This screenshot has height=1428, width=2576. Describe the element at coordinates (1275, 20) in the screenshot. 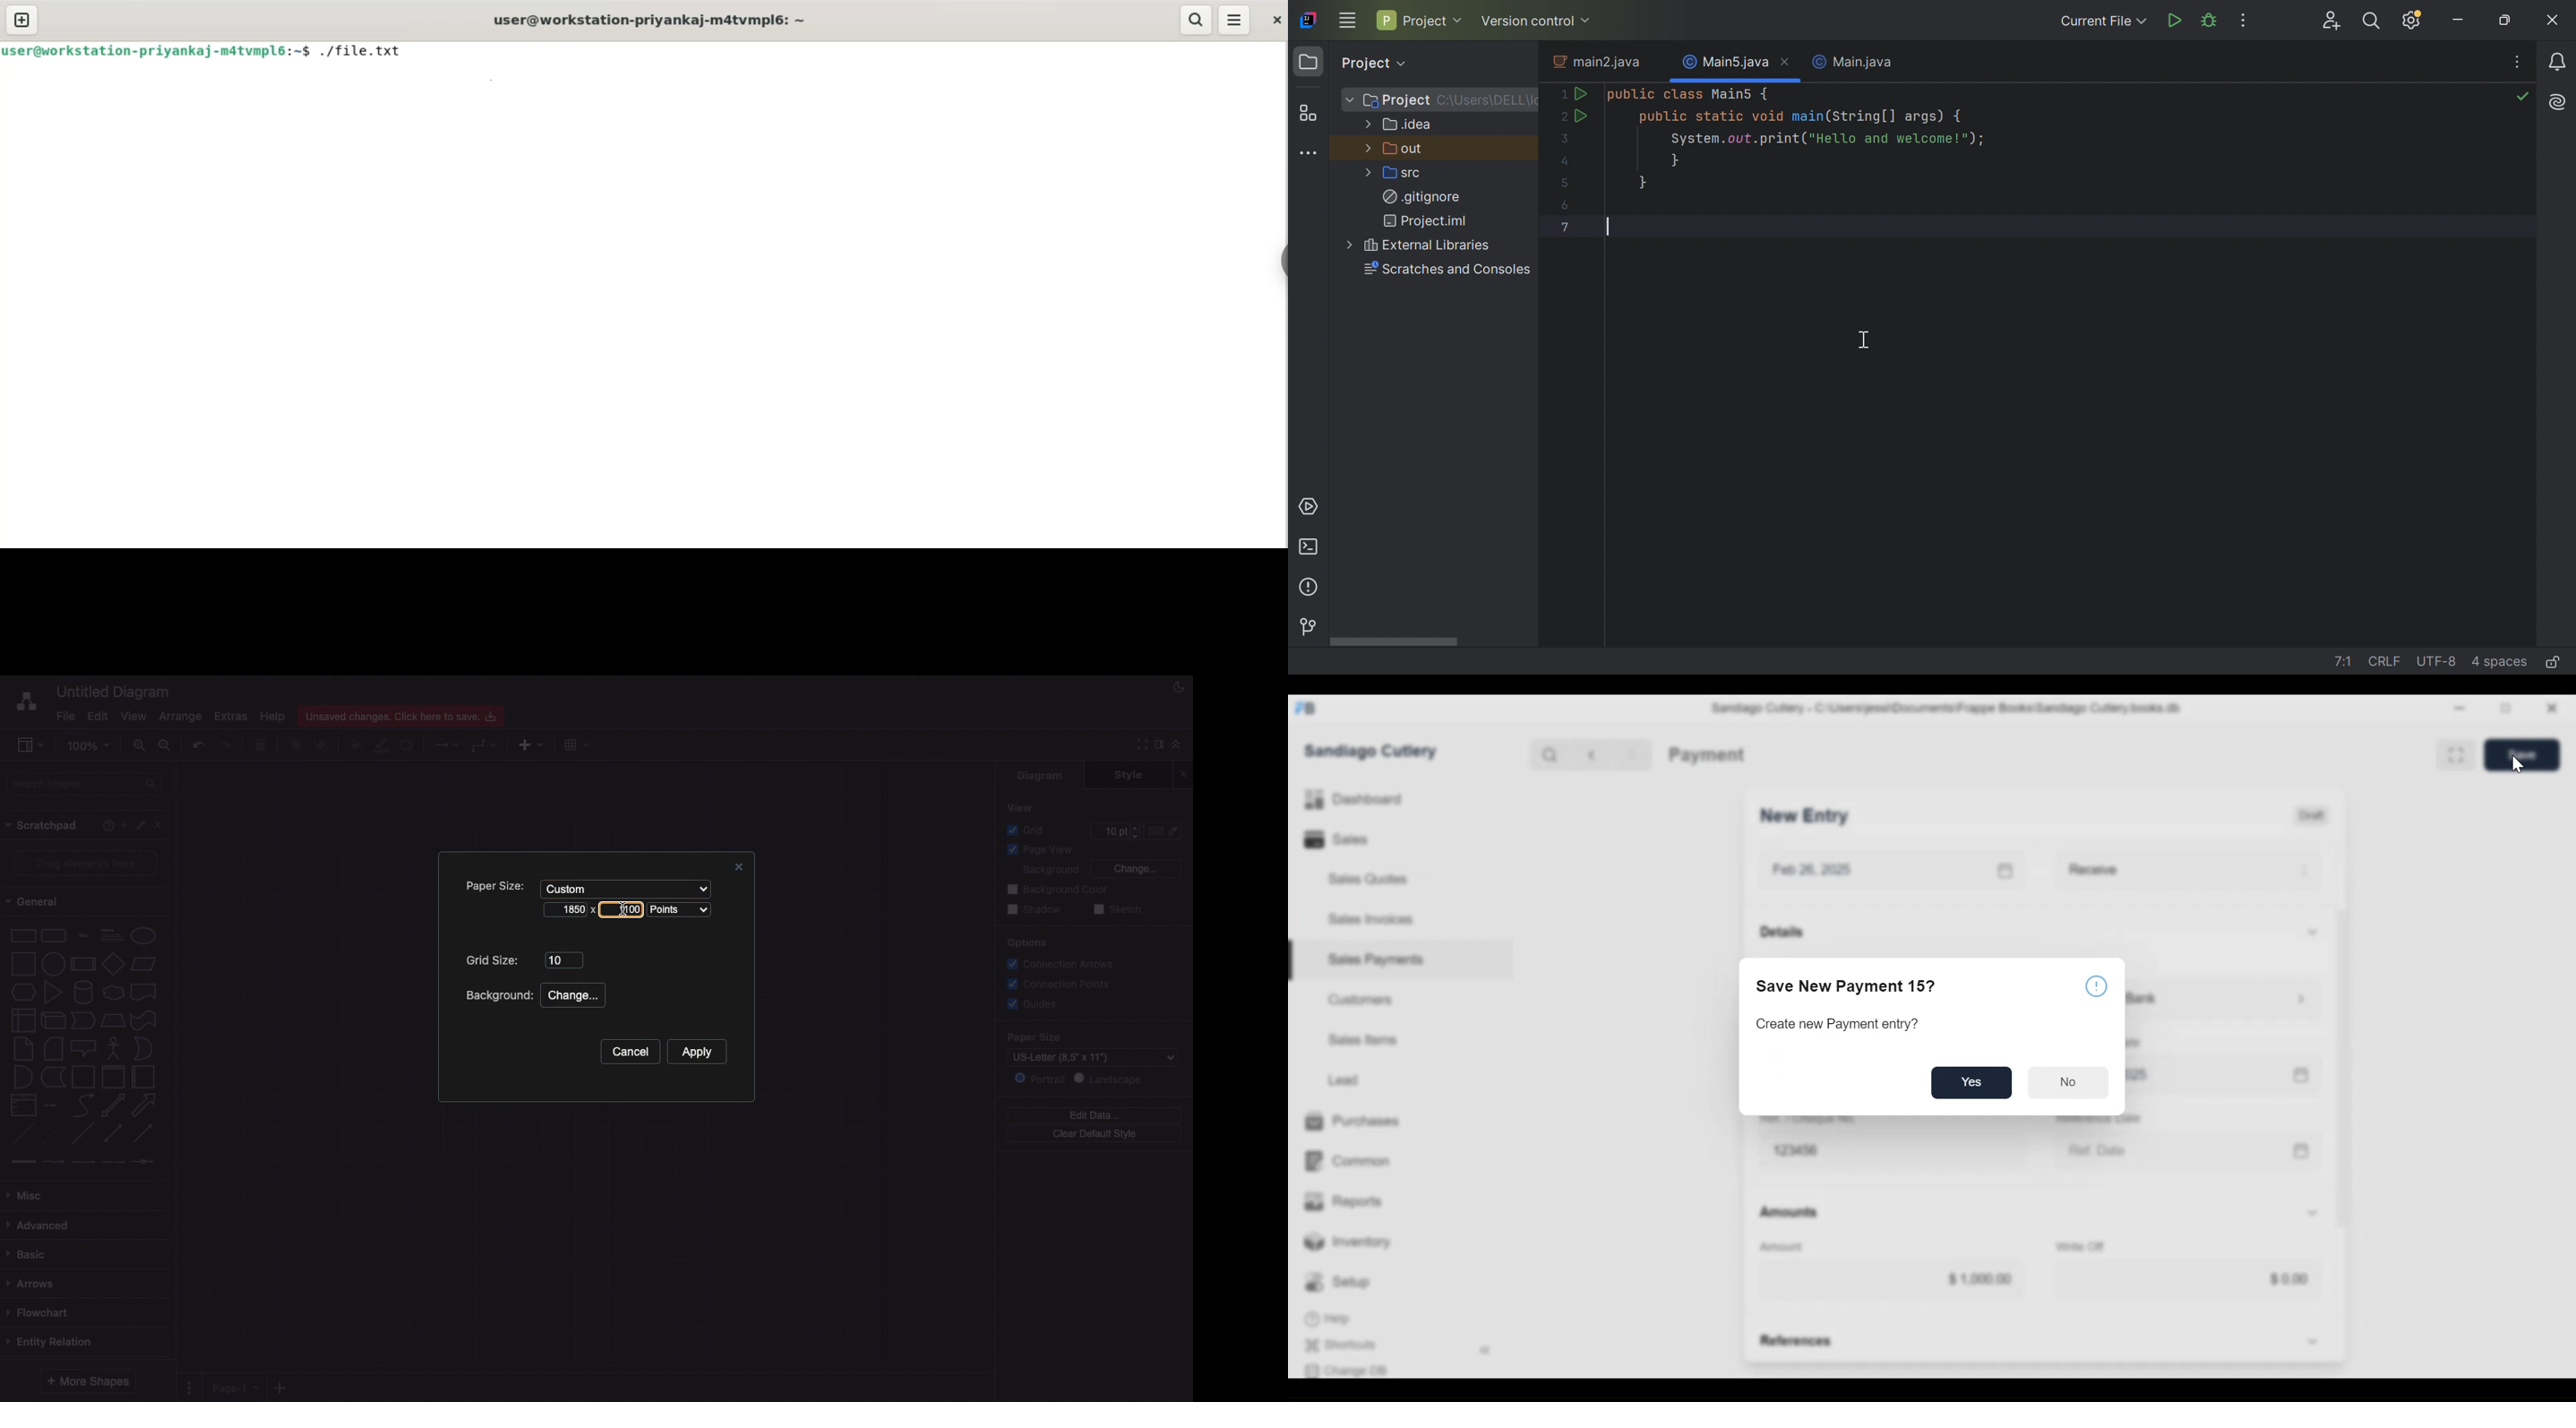

I see `close` at that location.